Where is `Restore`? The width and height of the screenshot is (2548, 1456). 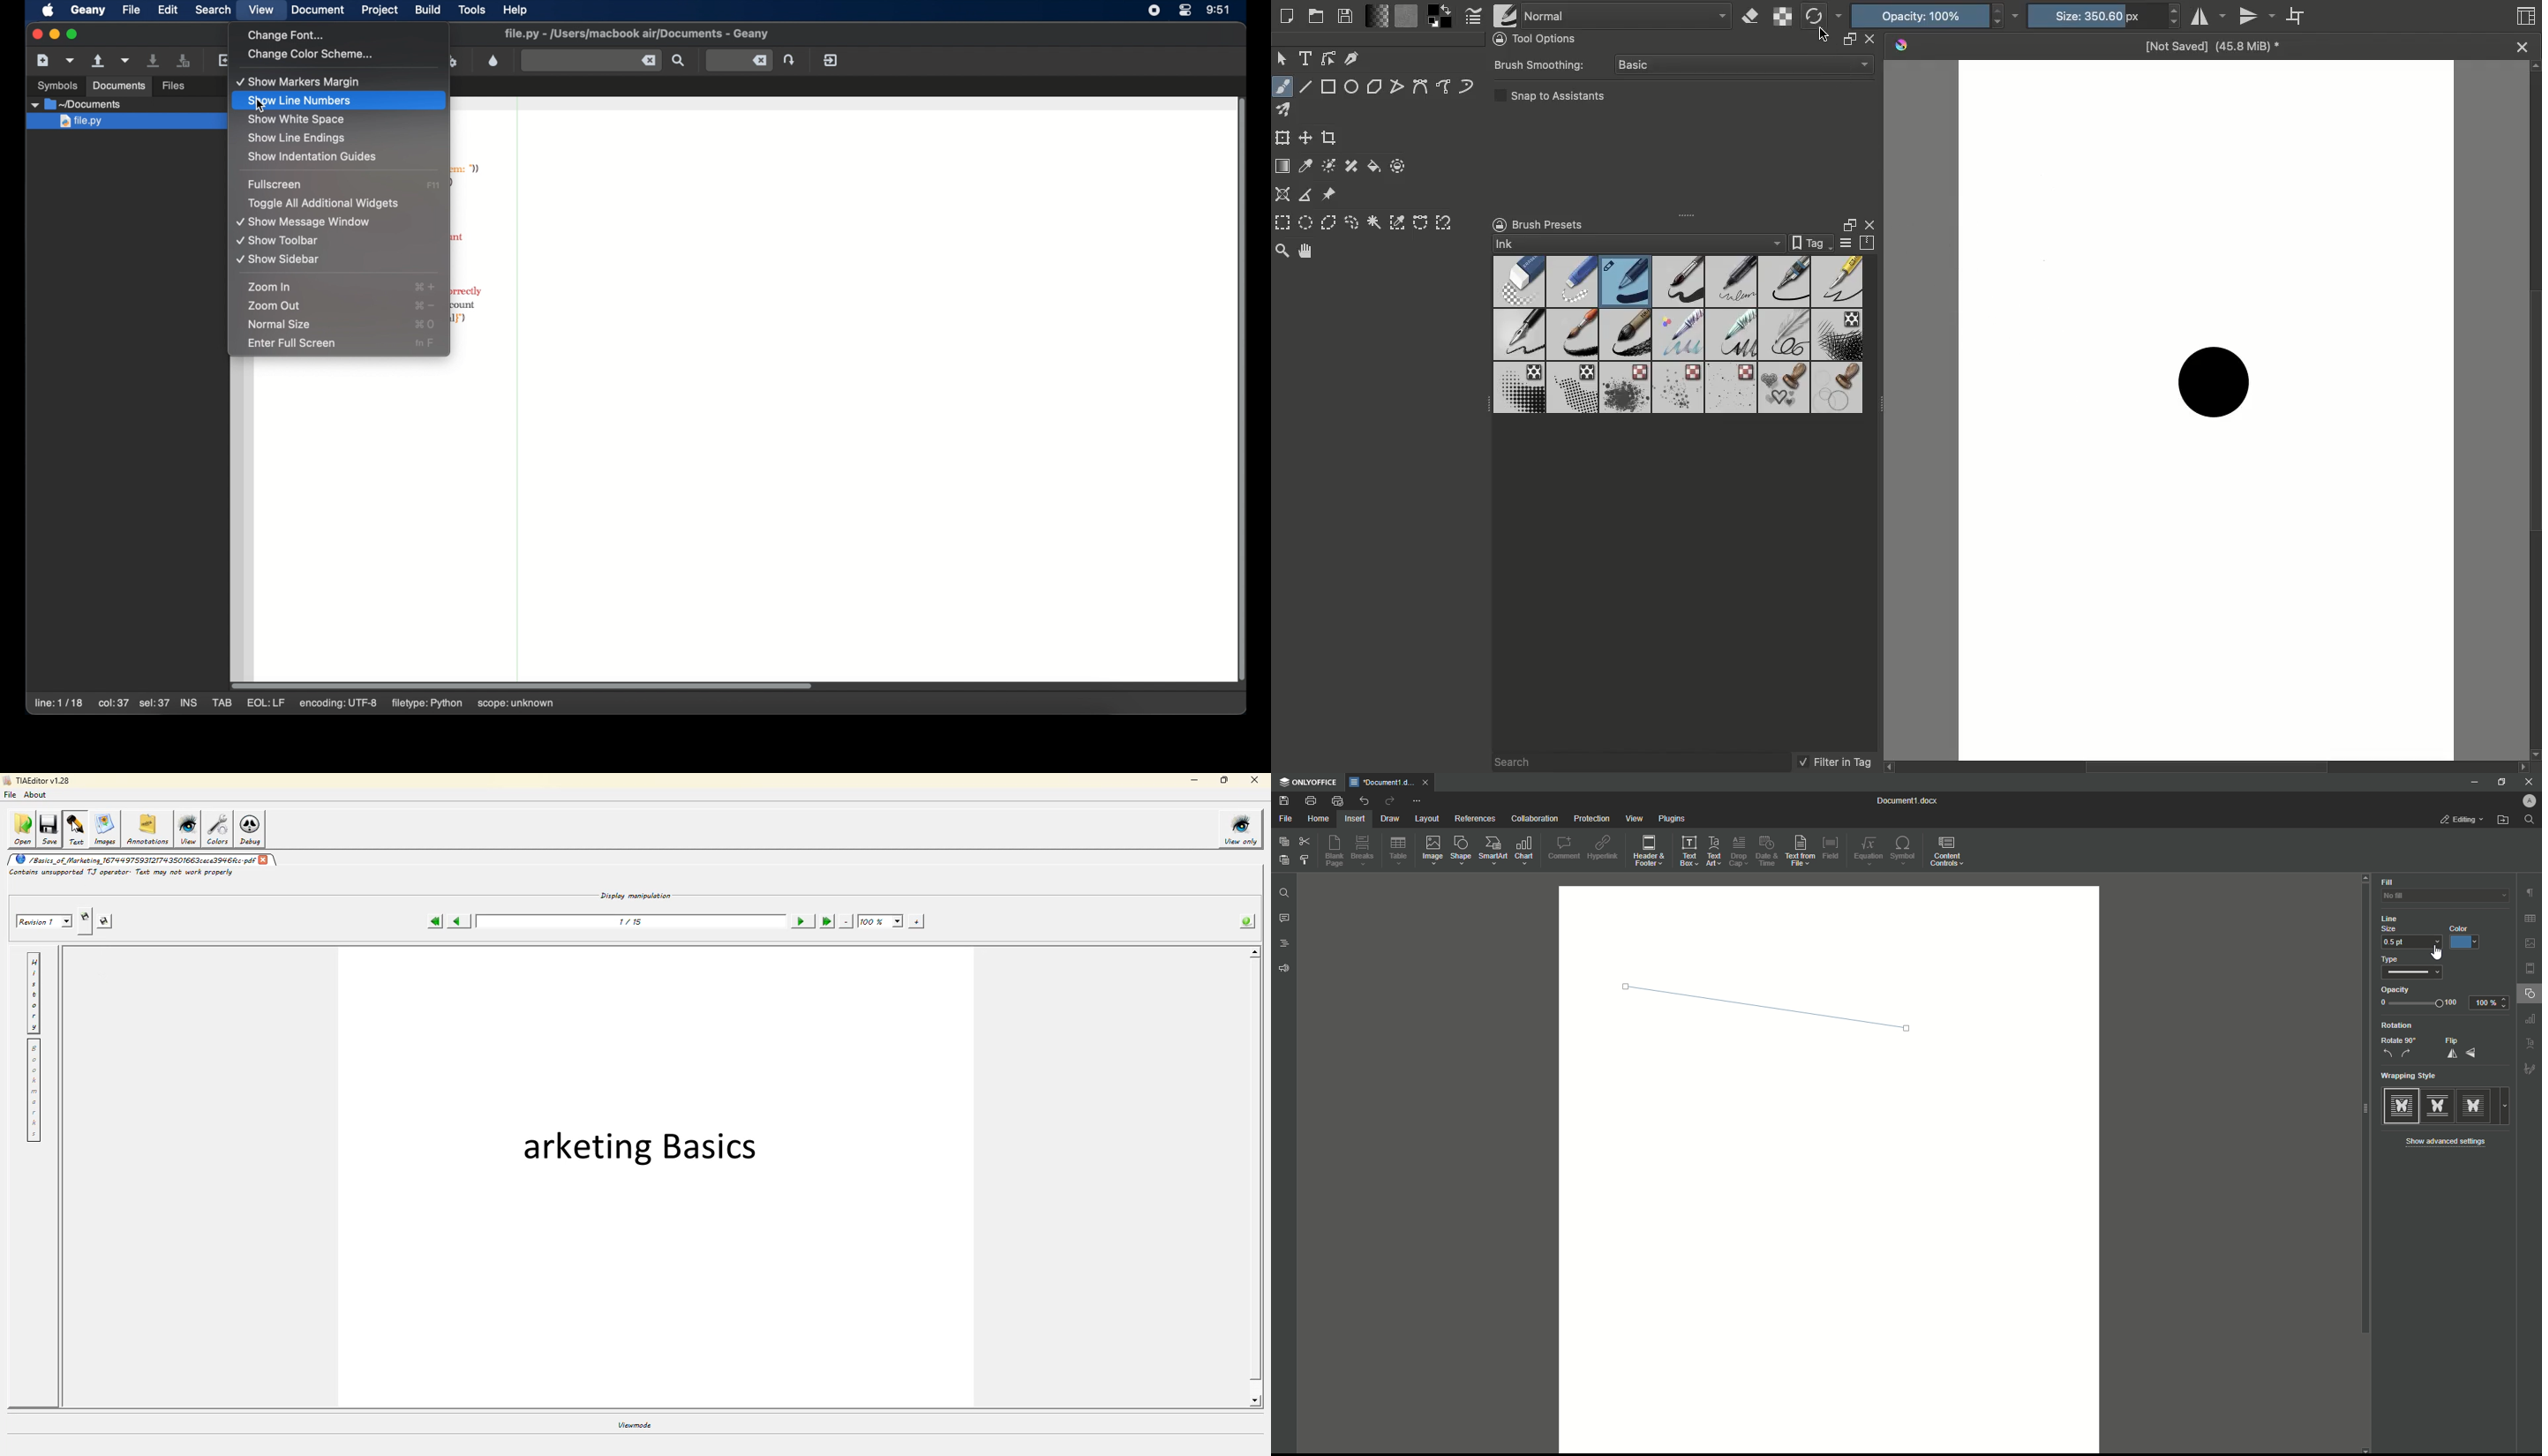
Restore is located at coordinates (2497, 782).